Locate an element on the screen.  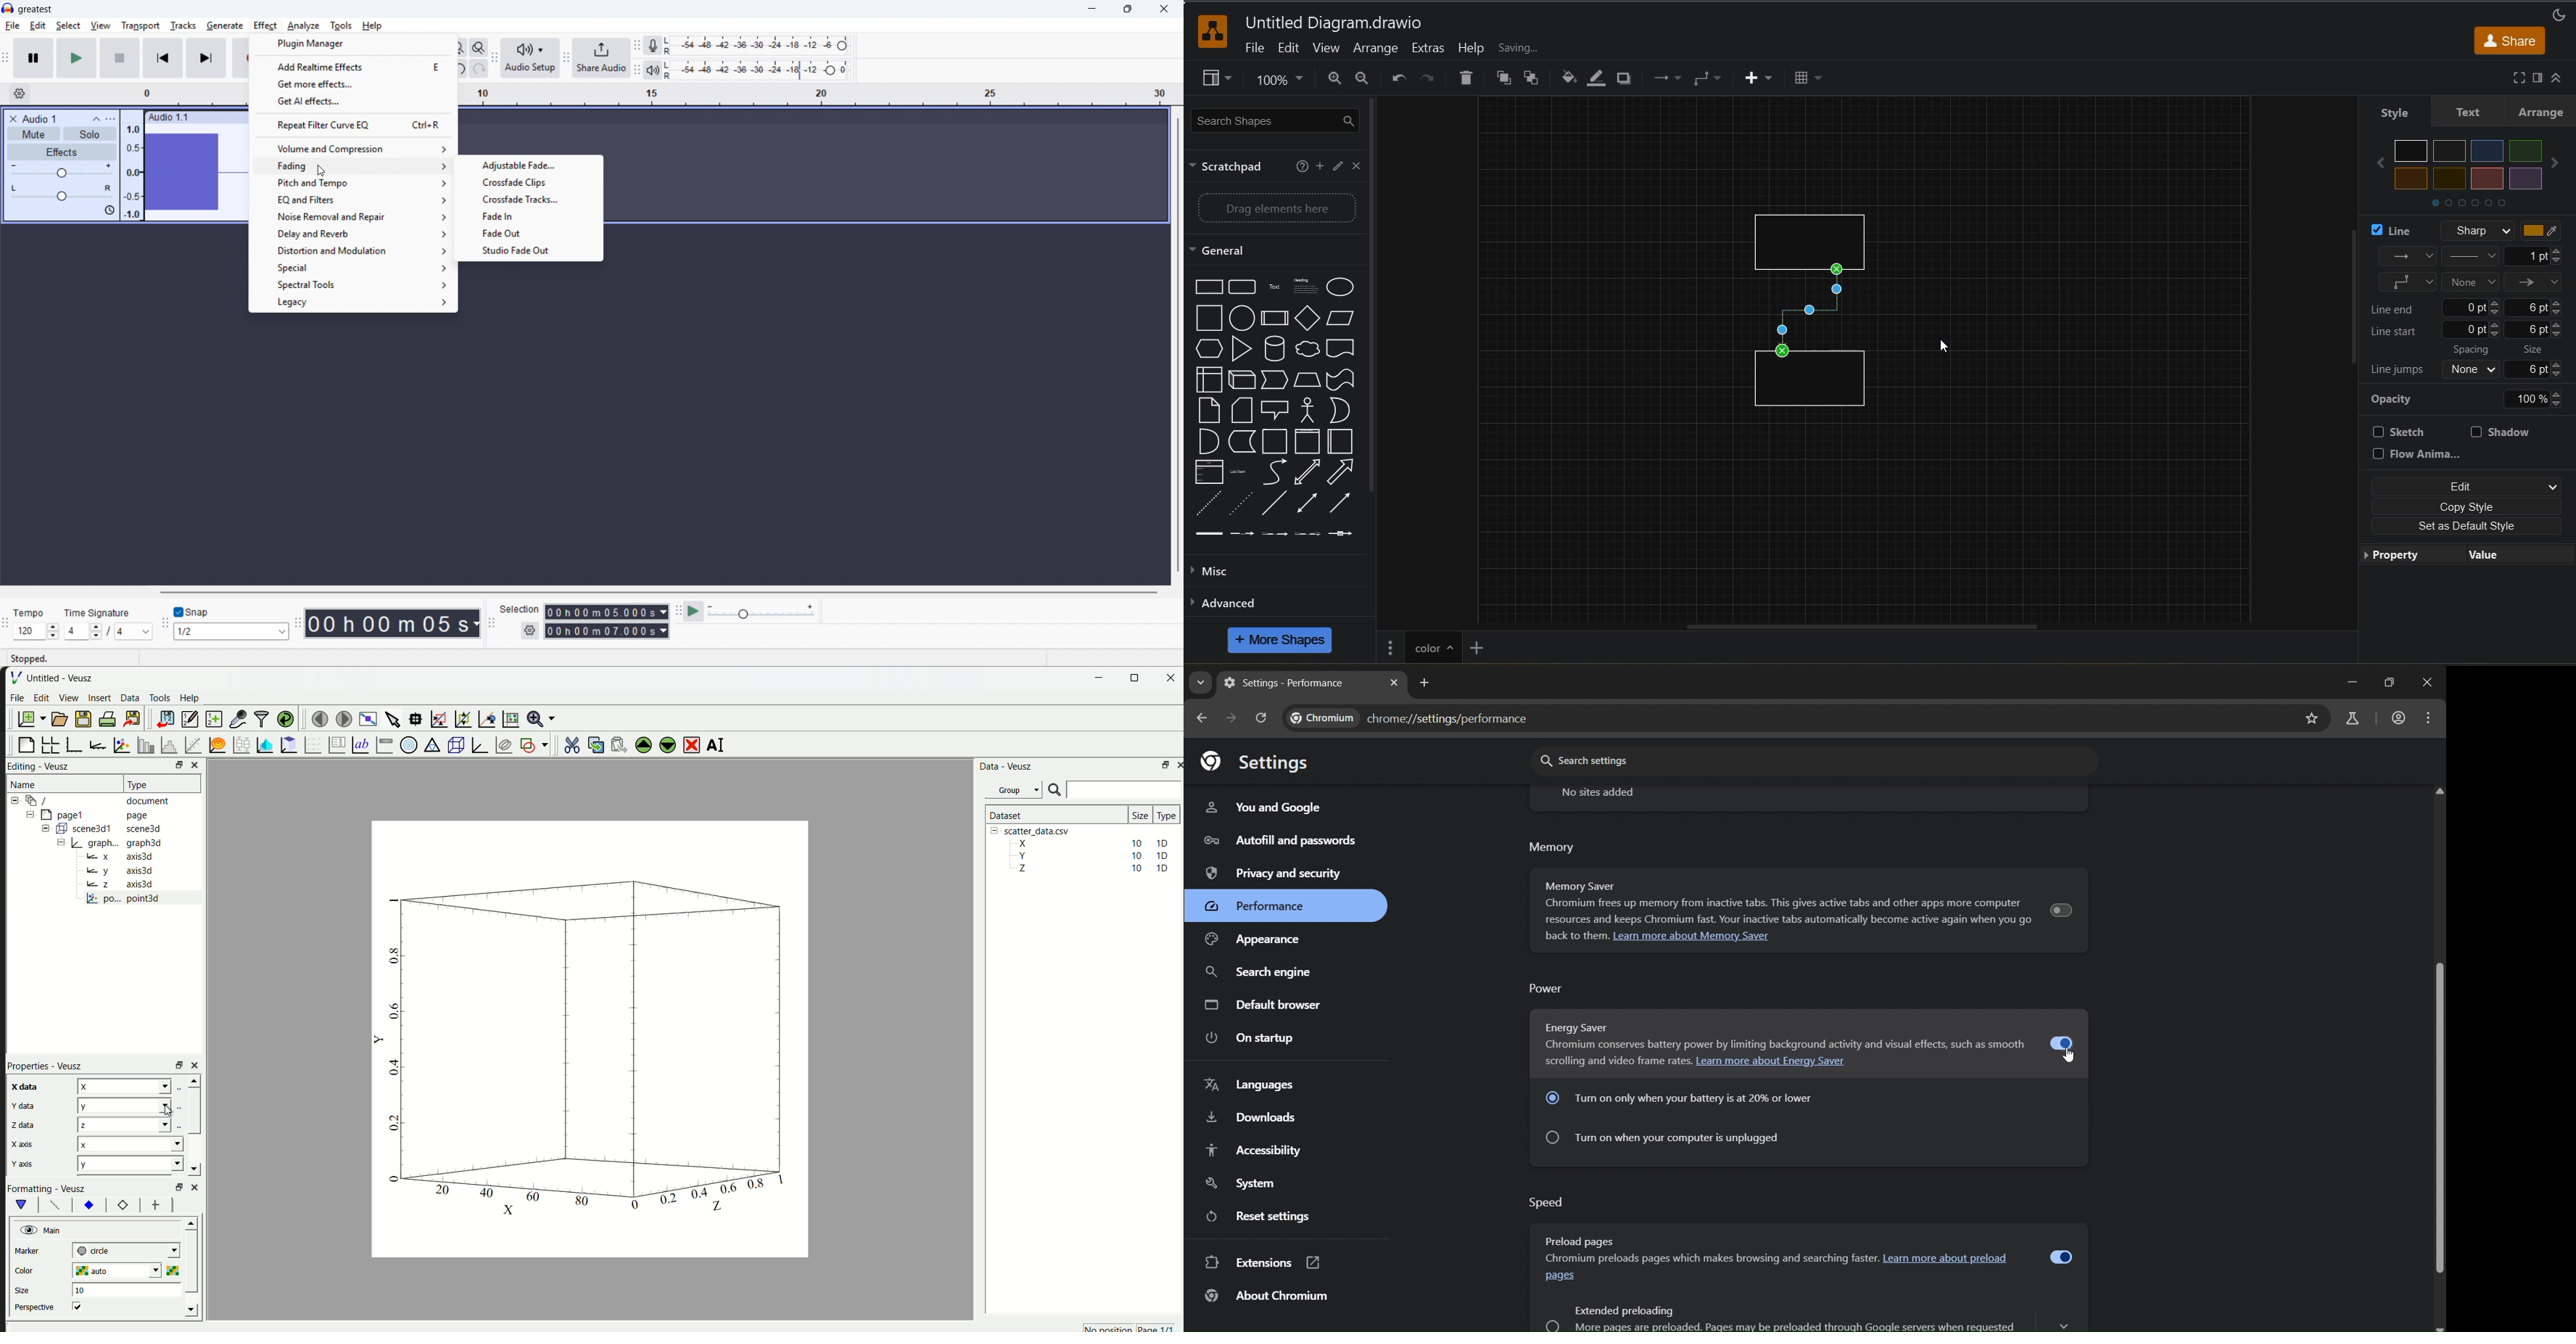
Spacing is located at coordinates (2474, 349).